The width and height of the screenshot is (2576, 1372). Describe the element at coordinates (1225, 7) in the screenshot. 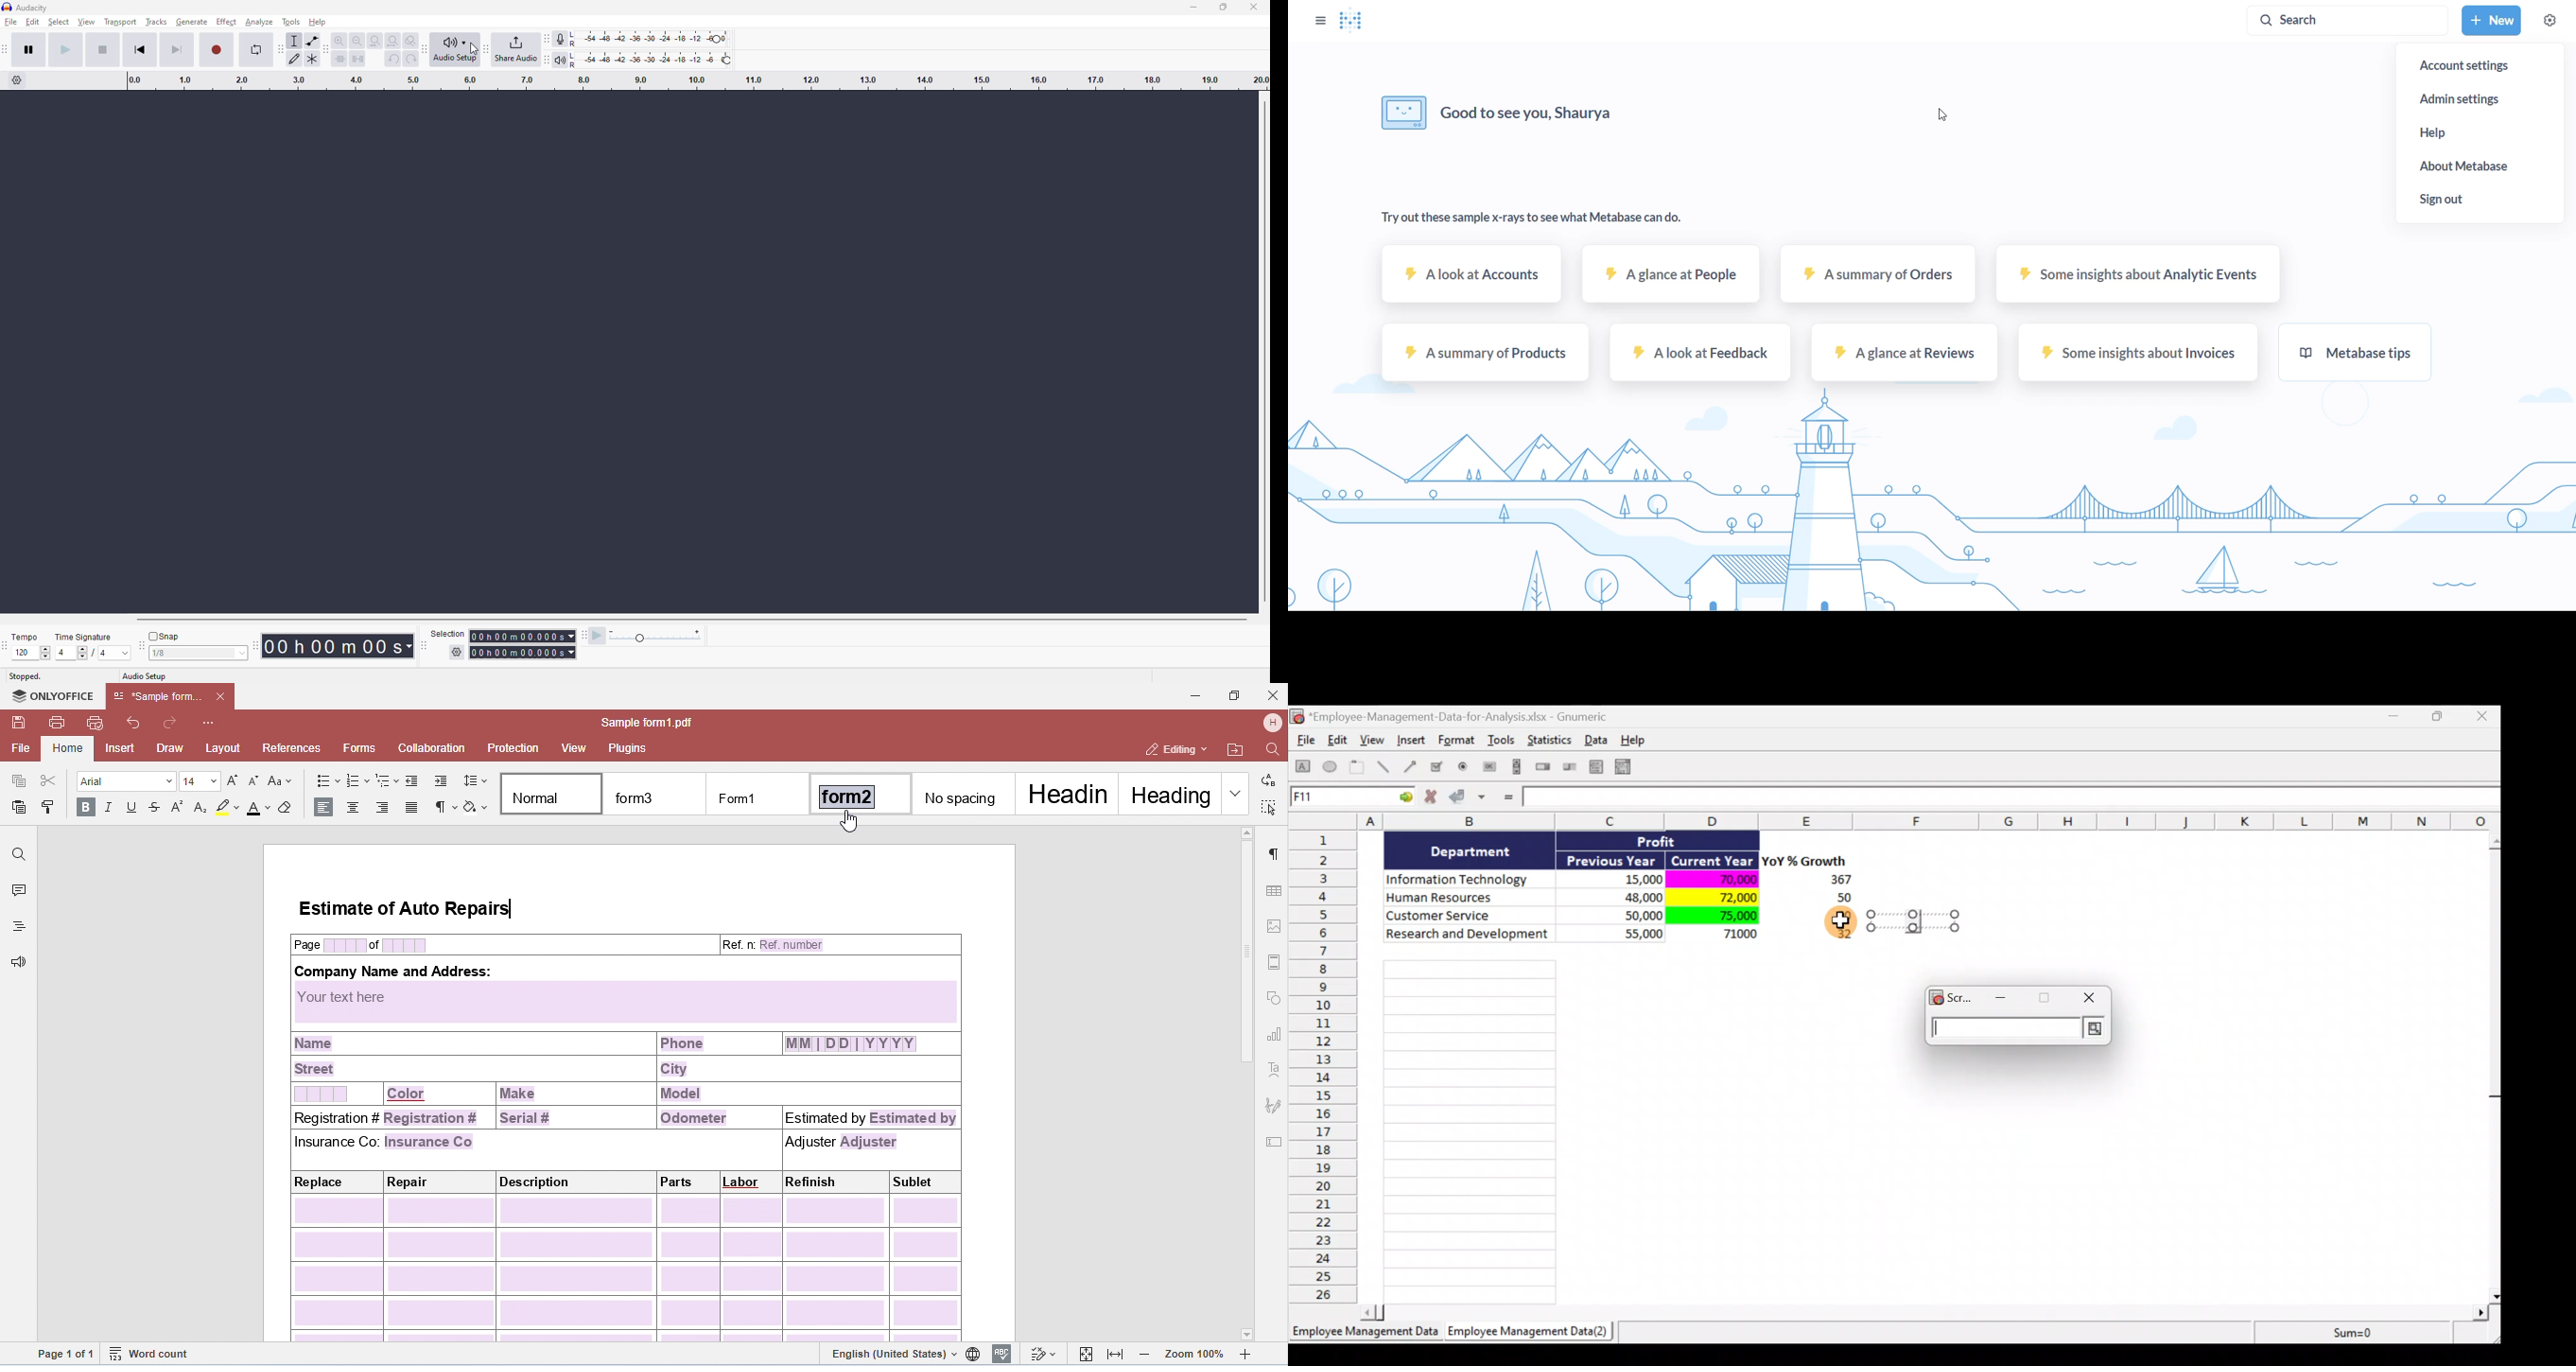

I see `maximize` at that location.